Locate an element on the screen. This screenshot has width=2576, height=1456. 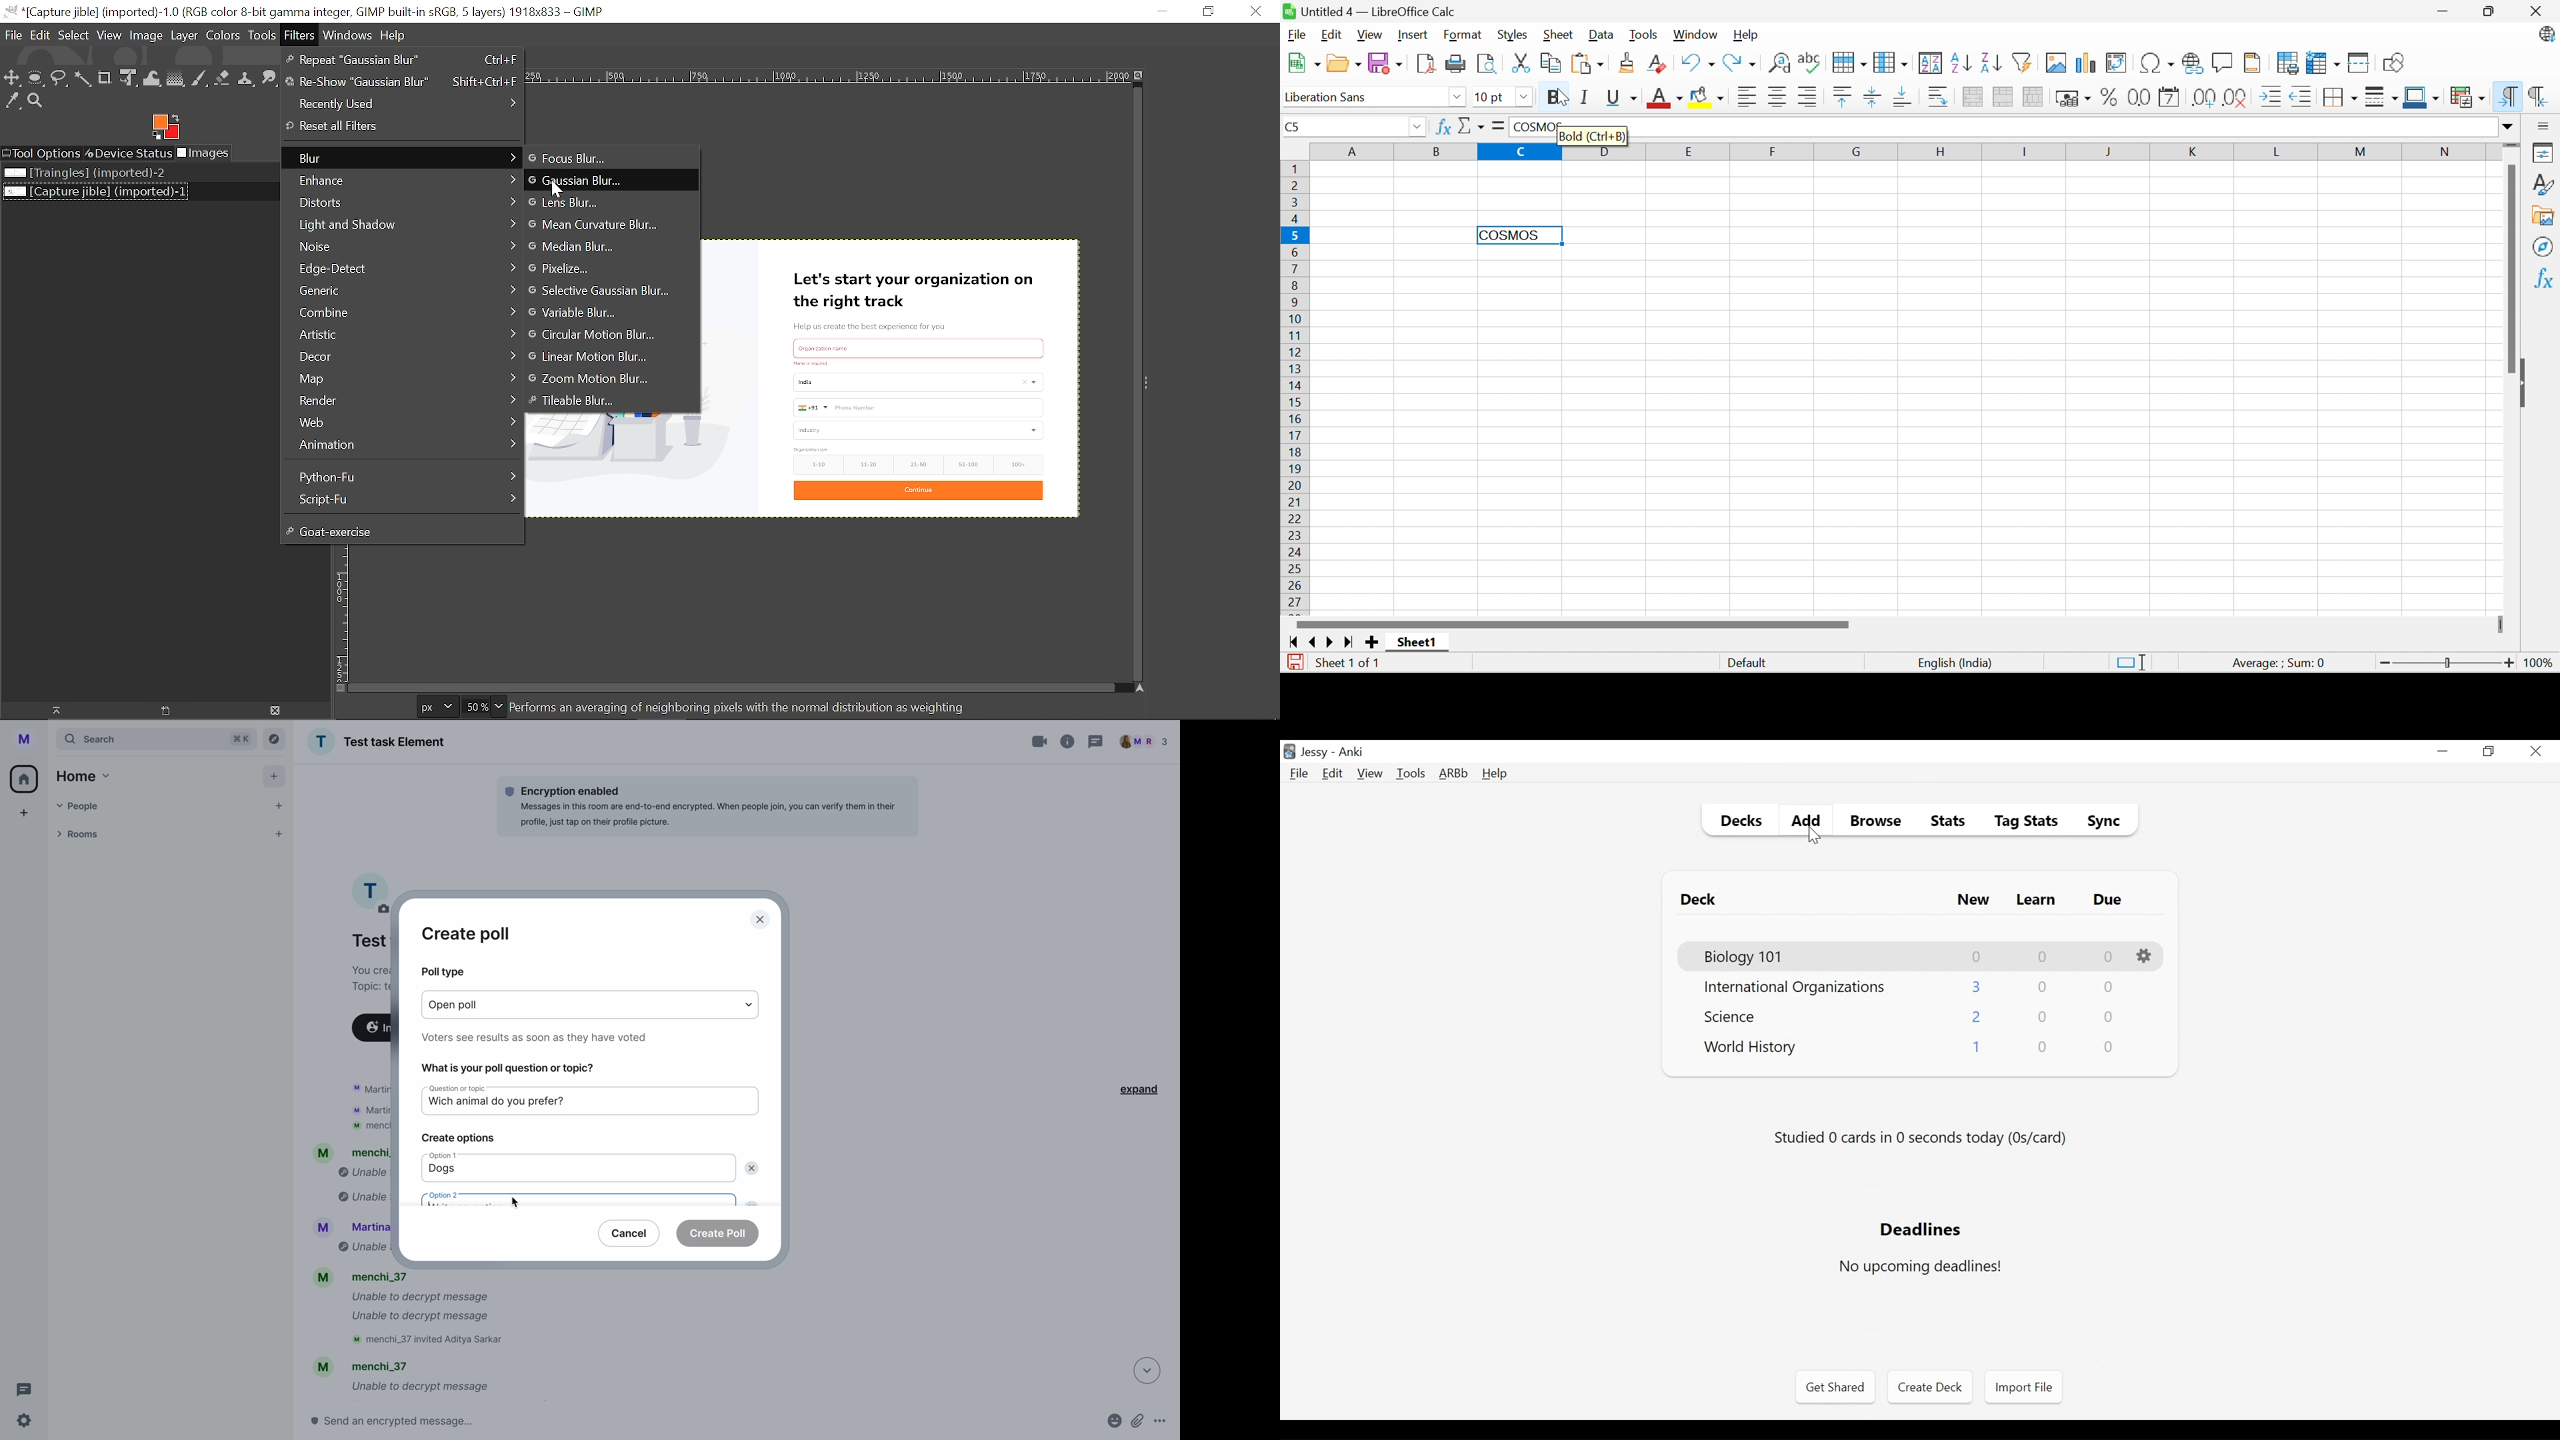
emojis is located at coordinates (1112, 1425).